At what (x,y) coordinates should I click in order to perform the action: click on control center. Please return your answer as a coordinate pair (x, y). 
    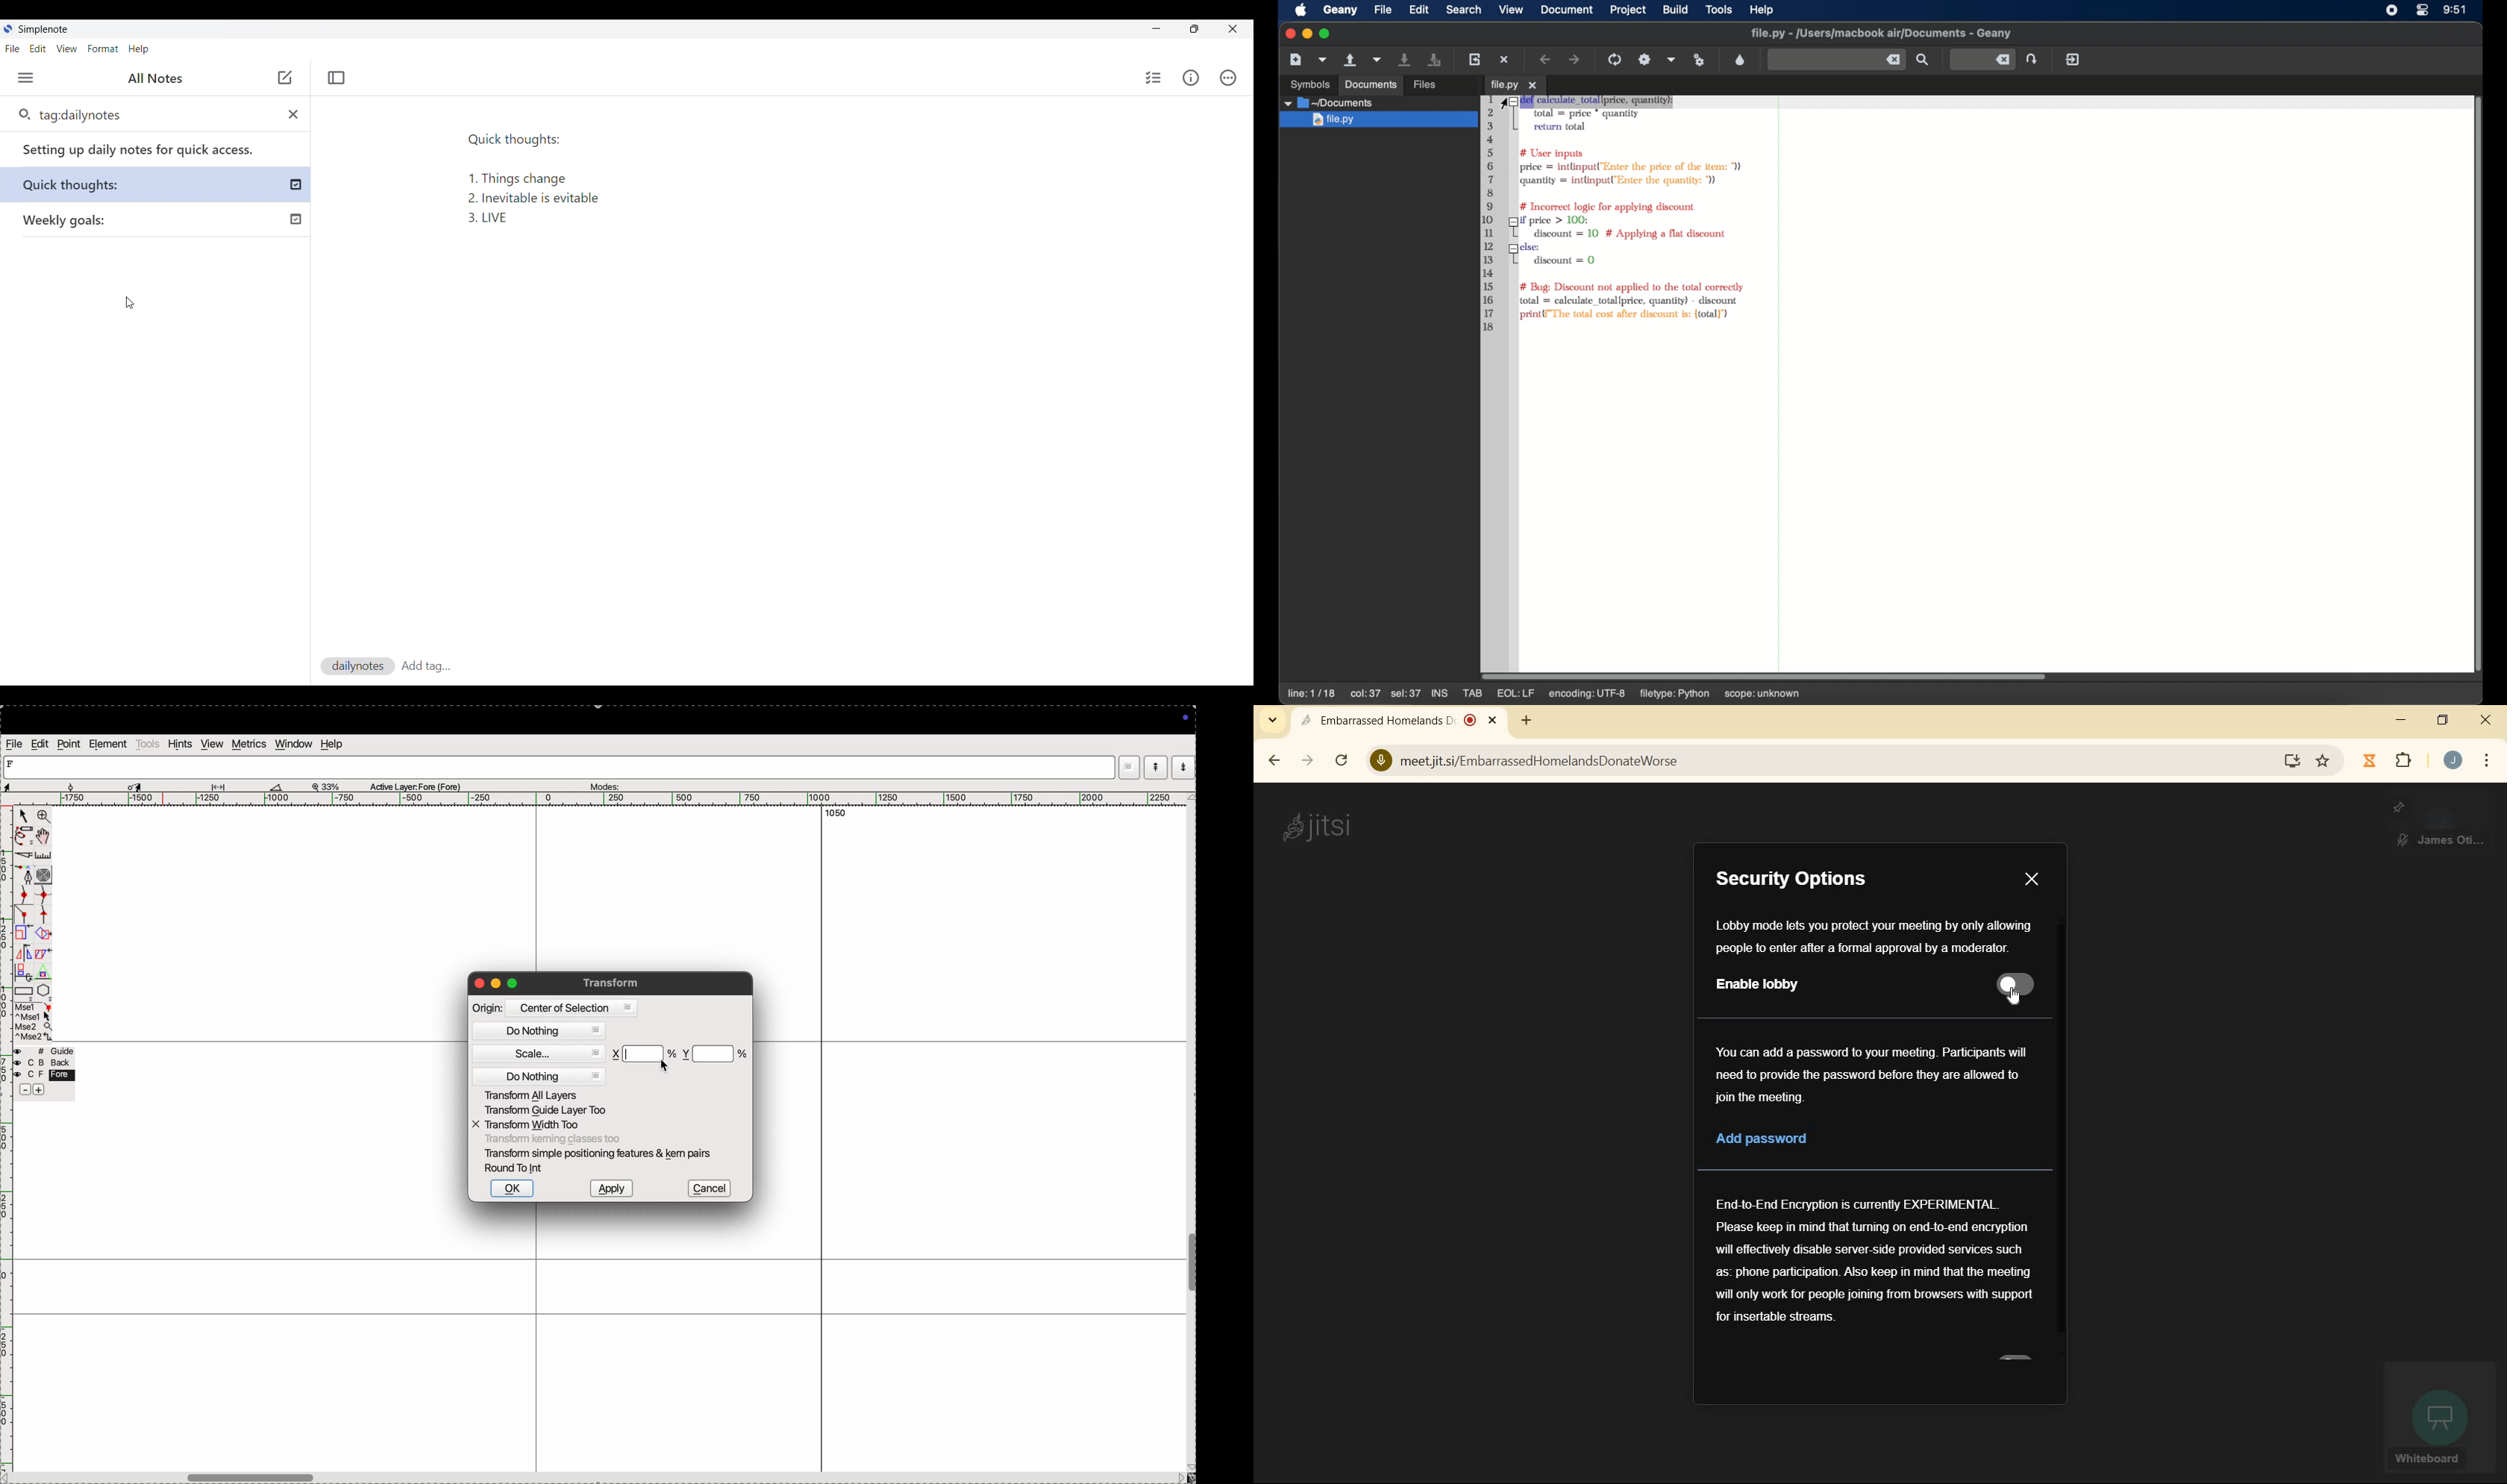
    Looking at the image, I should click on (2422, 10).